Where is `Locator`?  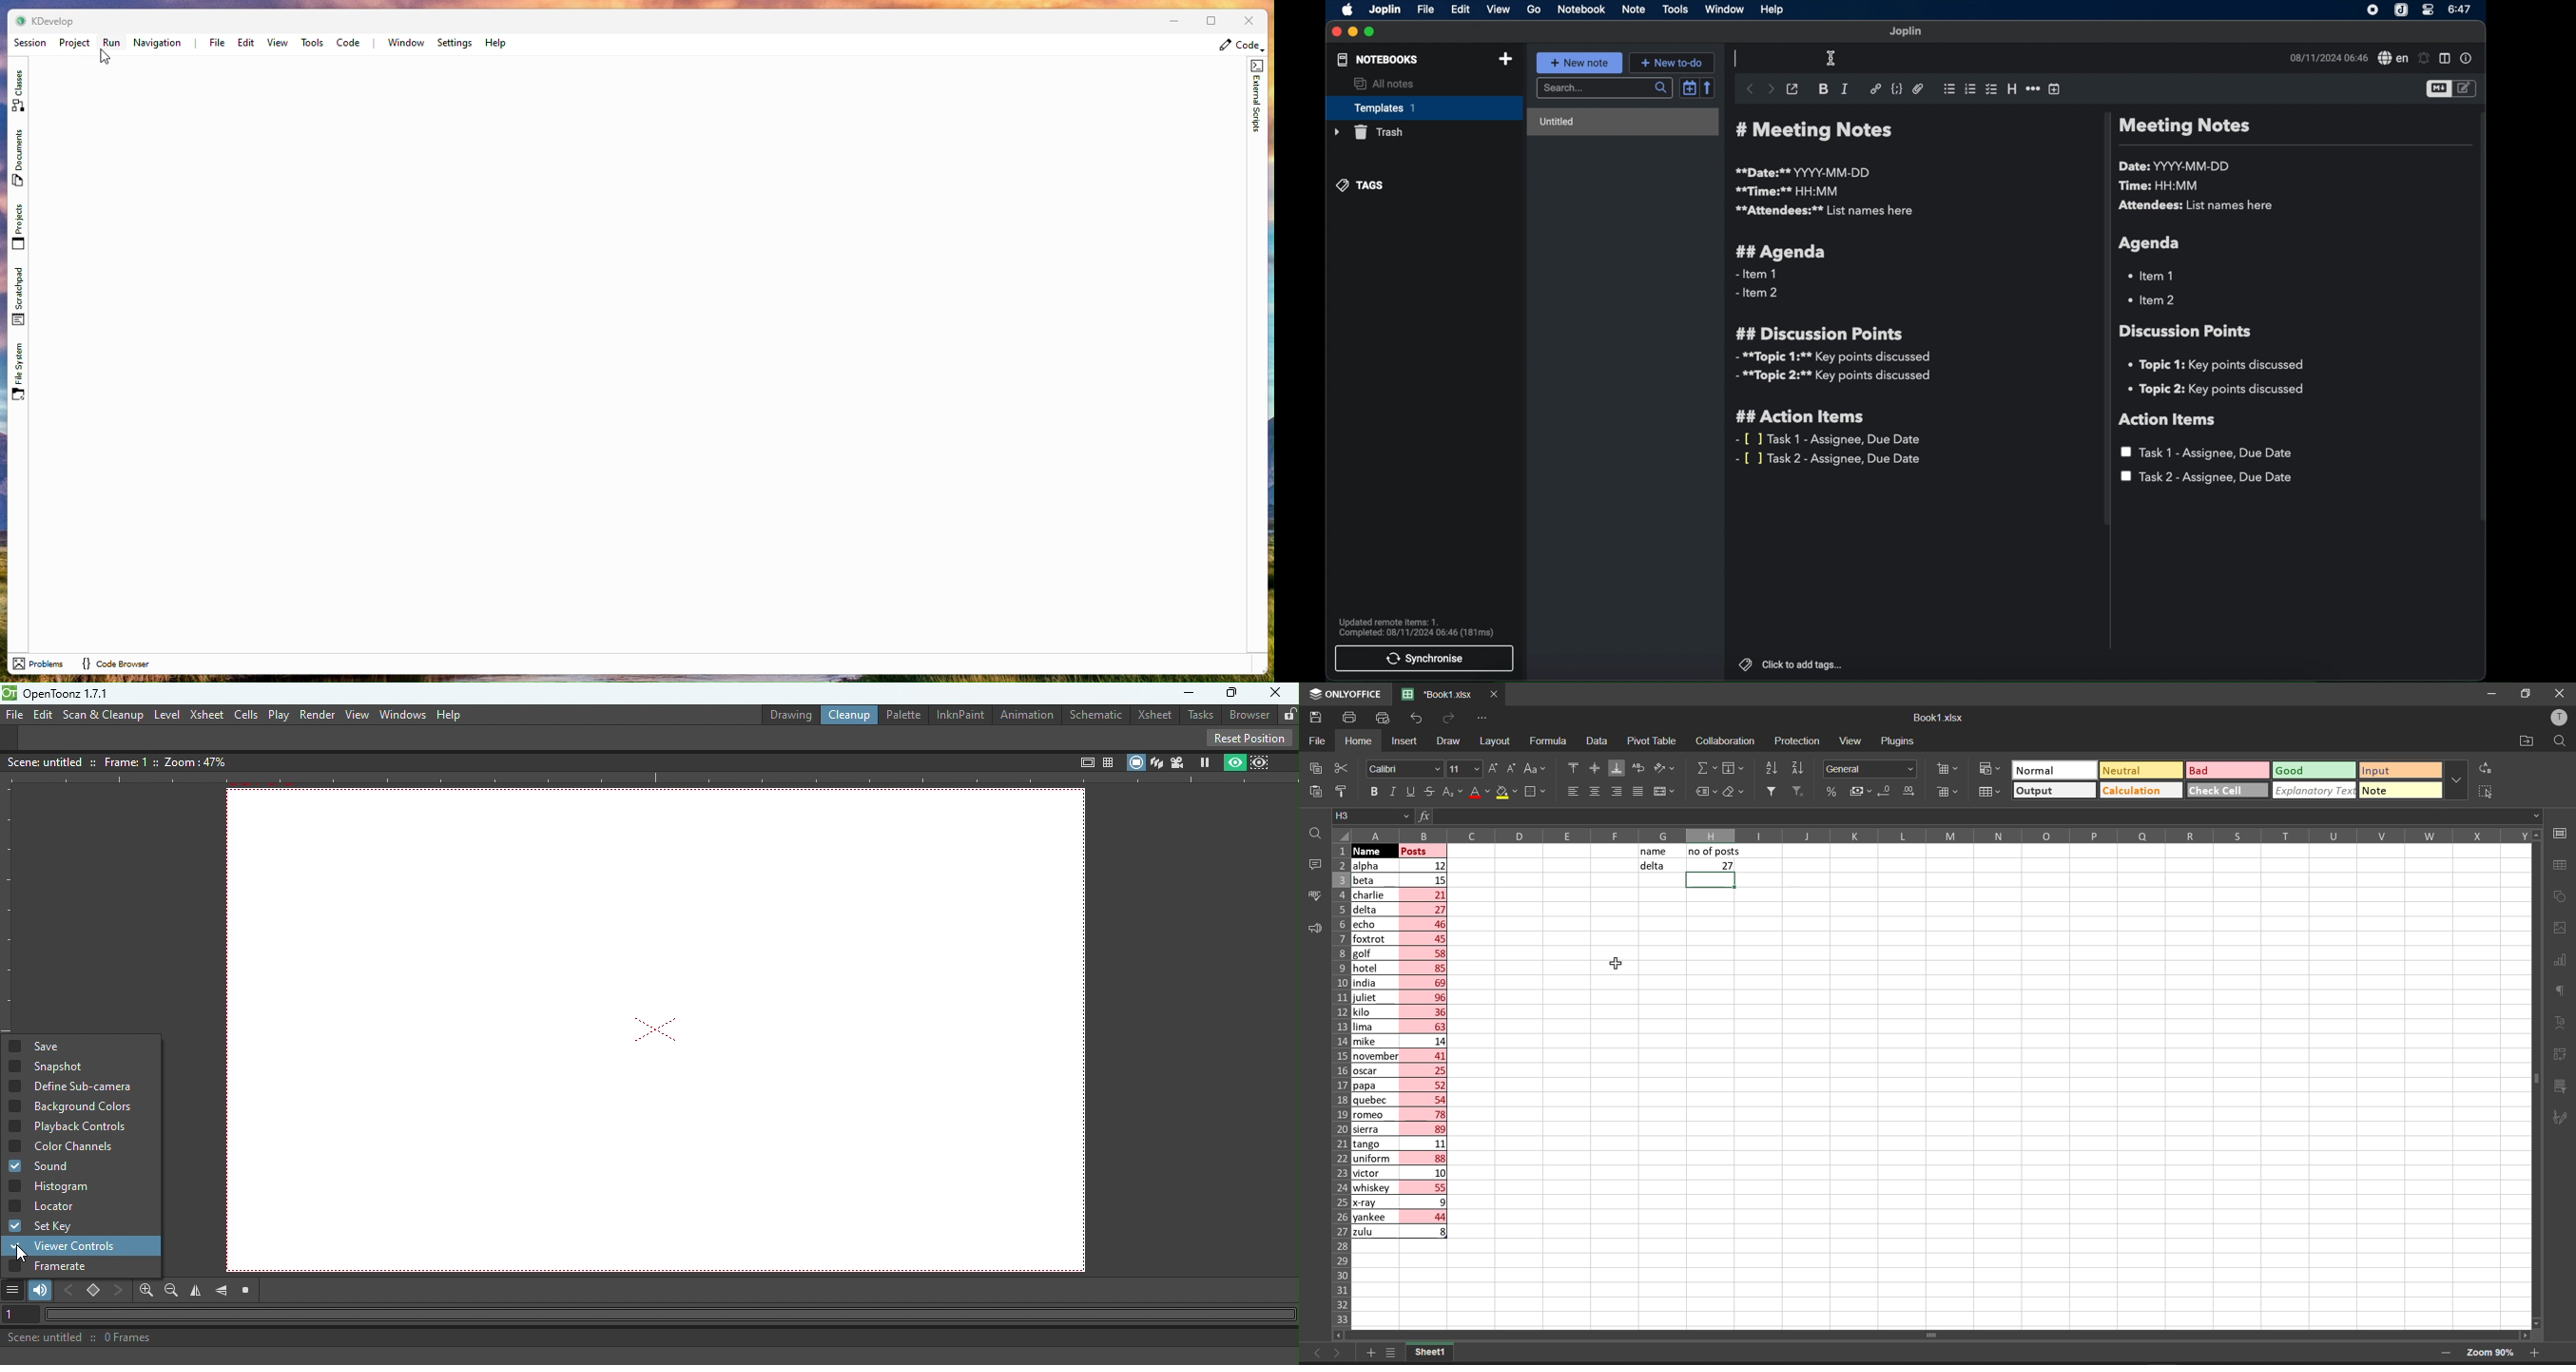 Locator is located at coordinates (48, 1205).